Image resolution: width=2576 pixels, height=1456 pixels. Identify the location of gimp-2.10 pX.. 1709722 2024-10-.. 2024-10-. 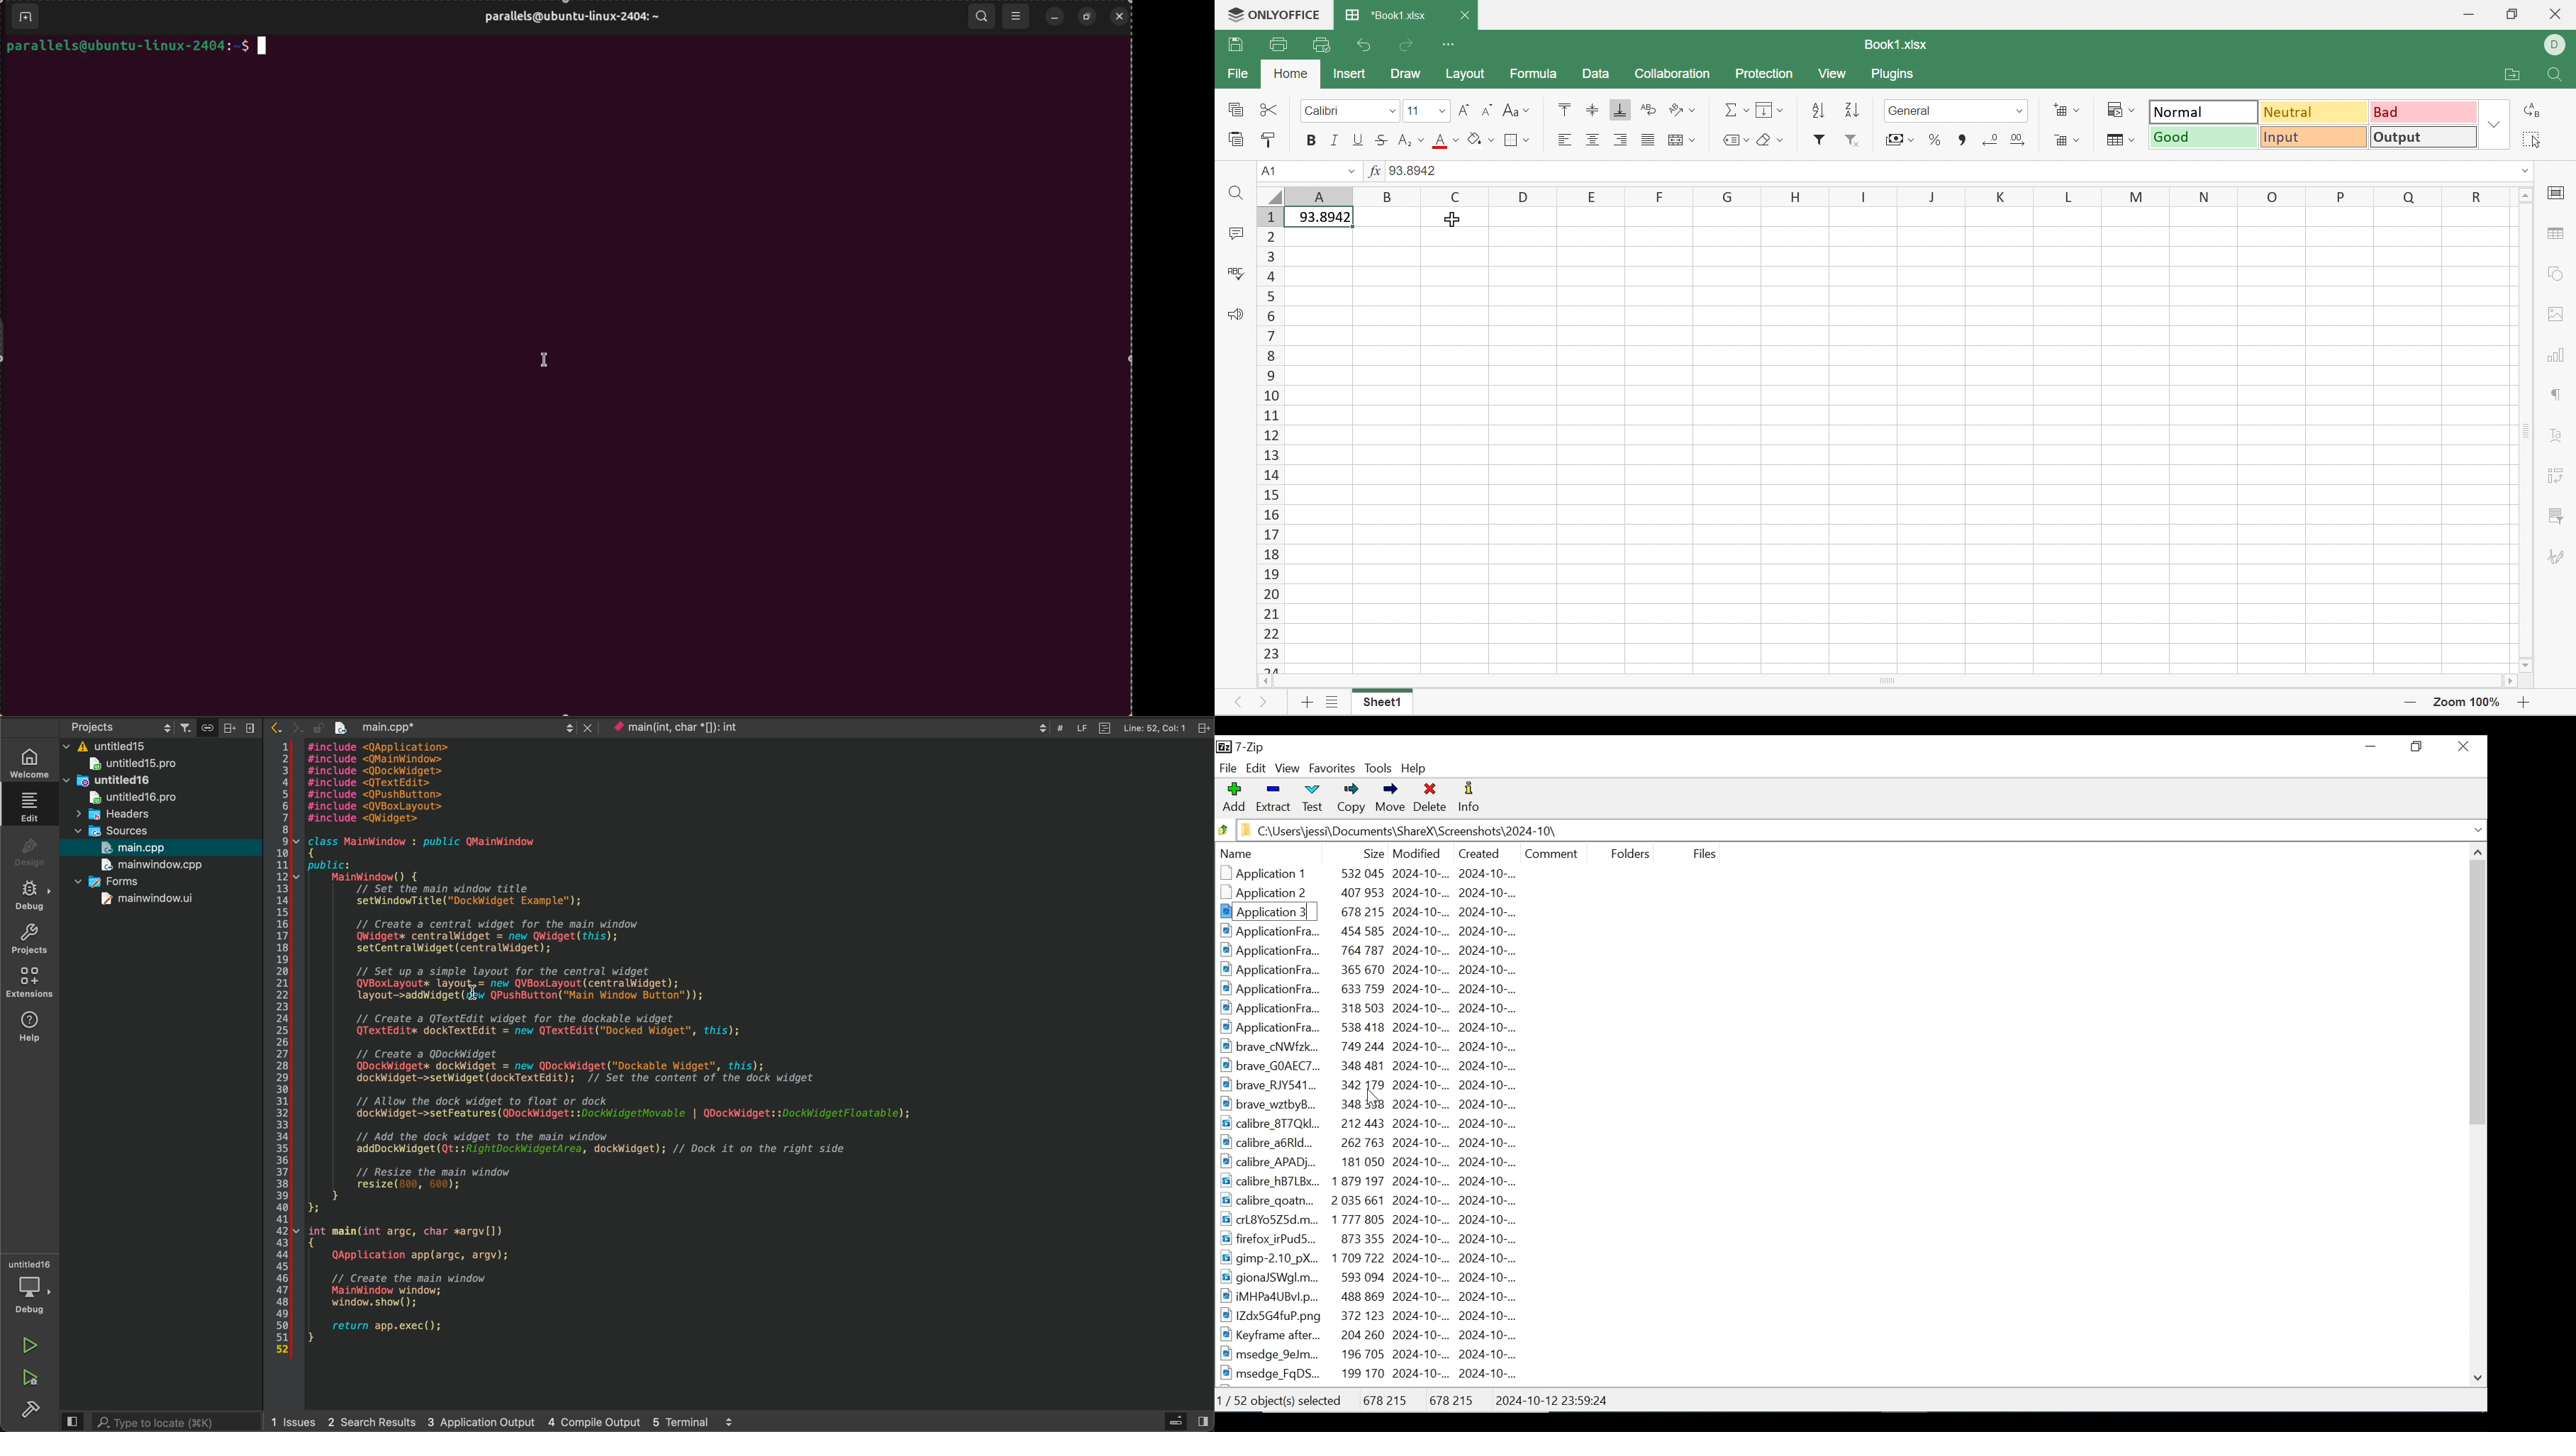
(1370, 1258).